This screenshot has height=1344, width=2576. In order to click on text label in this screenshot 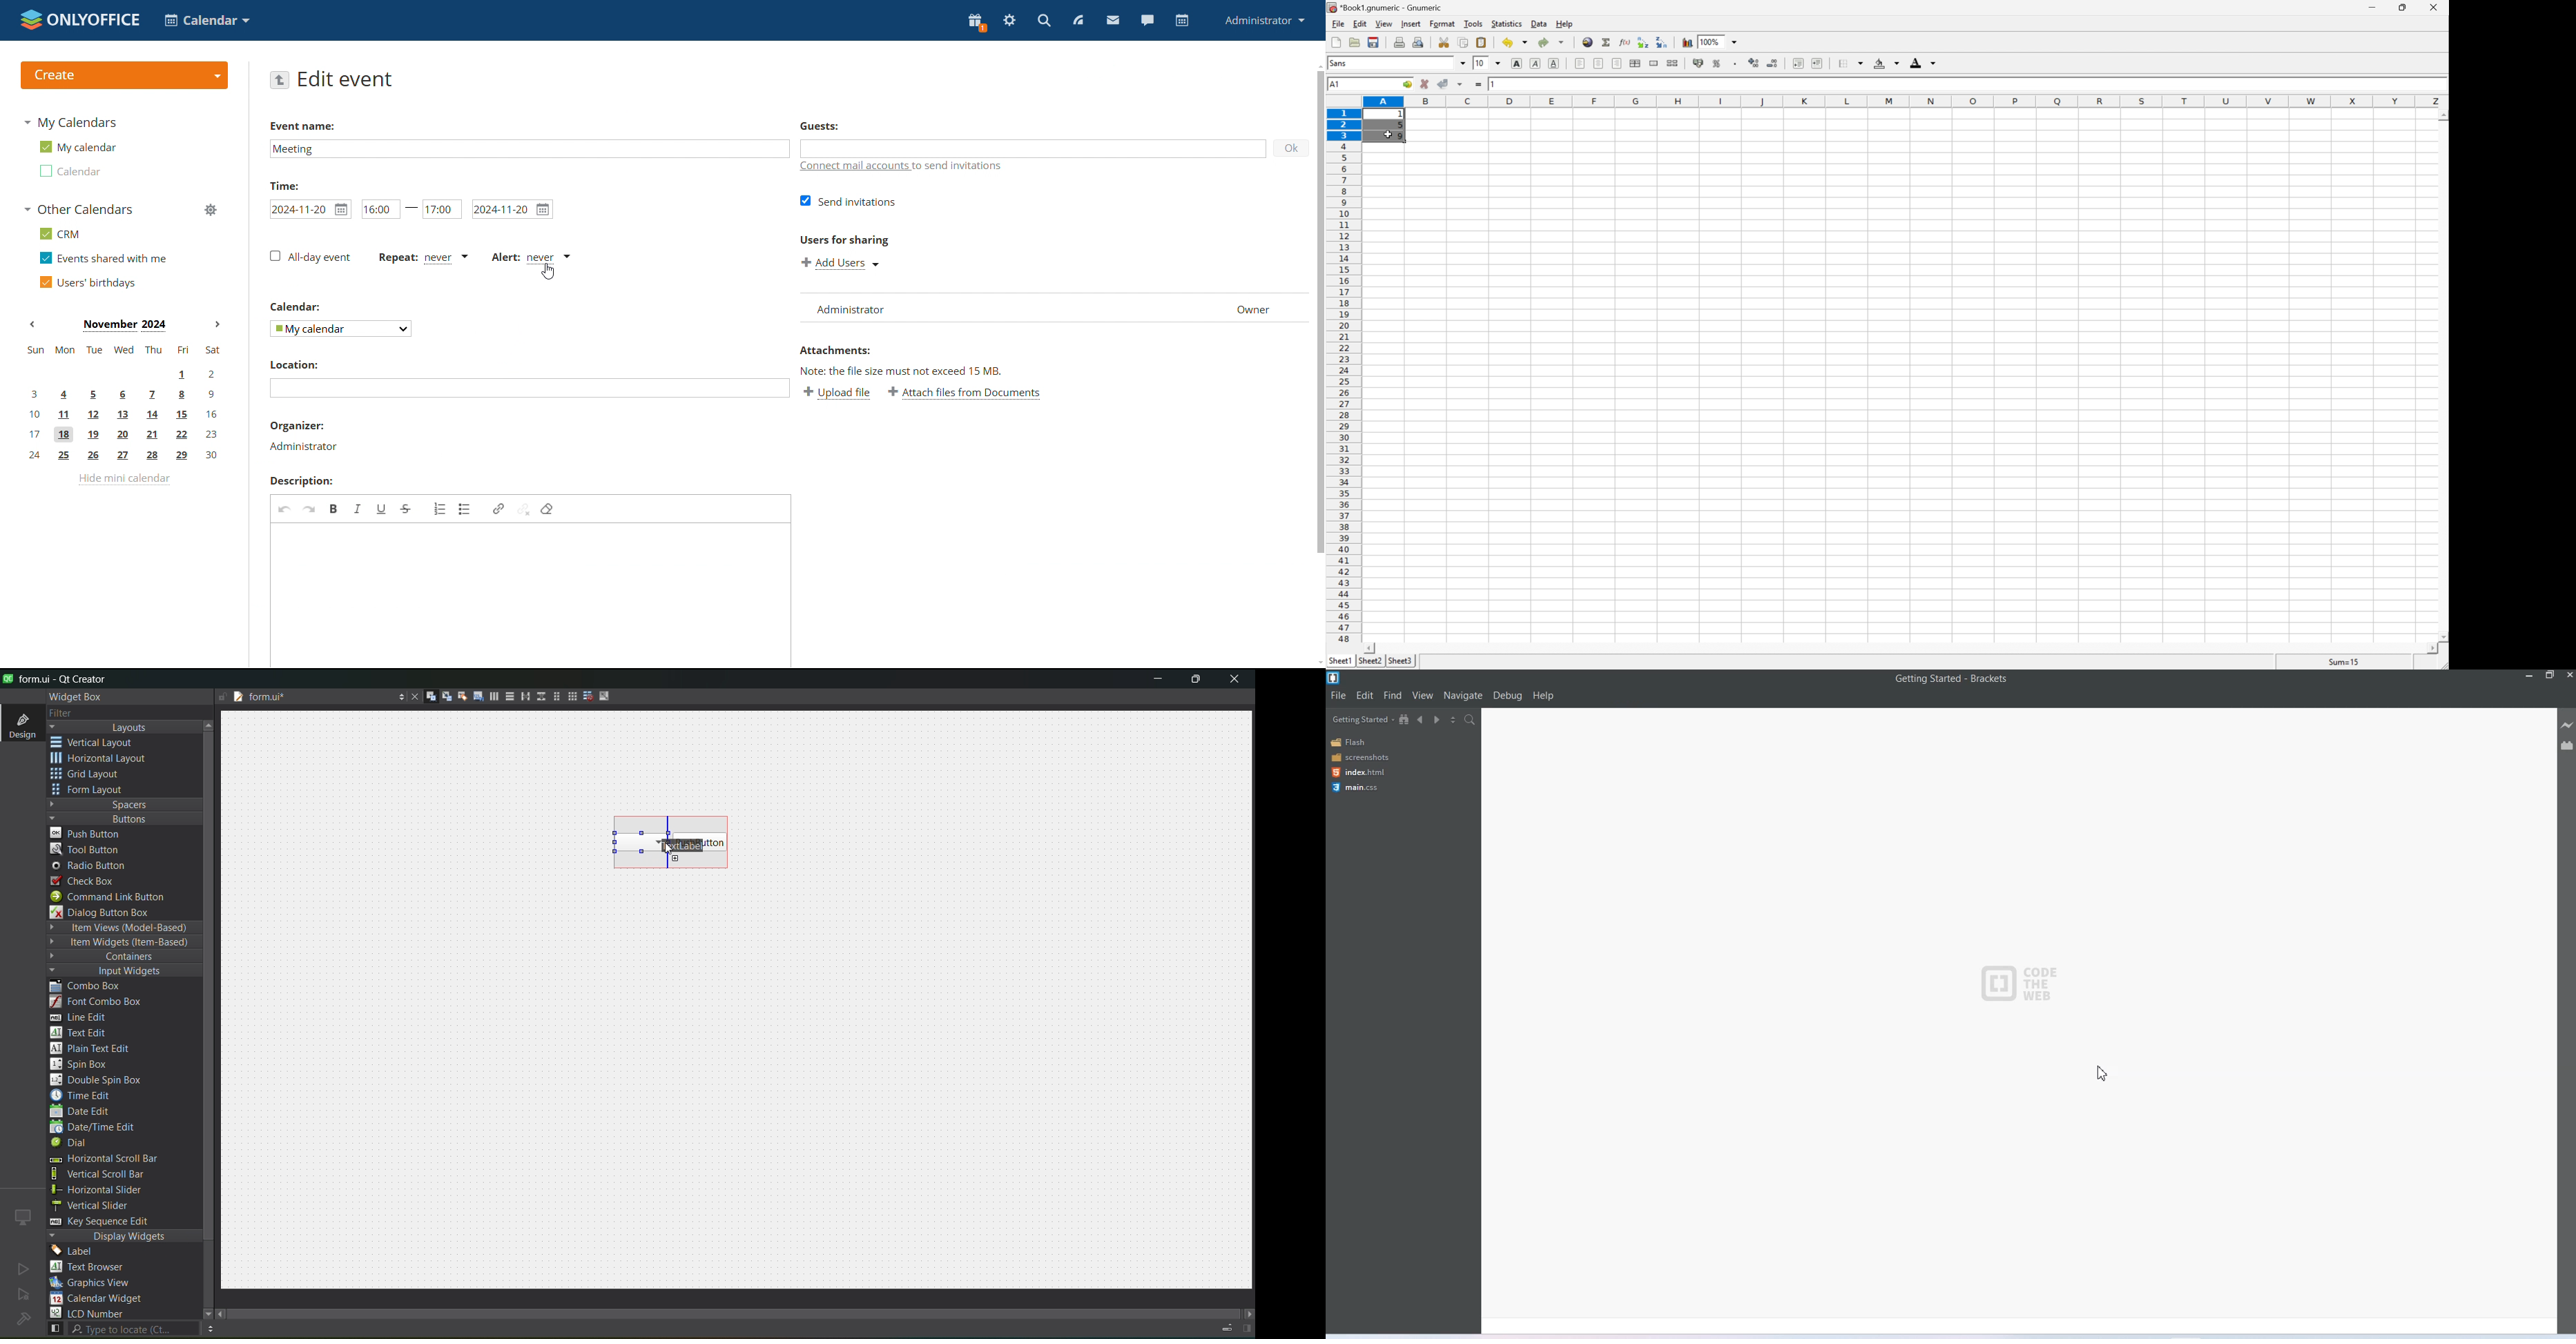, I will do `click(678, 844)`.